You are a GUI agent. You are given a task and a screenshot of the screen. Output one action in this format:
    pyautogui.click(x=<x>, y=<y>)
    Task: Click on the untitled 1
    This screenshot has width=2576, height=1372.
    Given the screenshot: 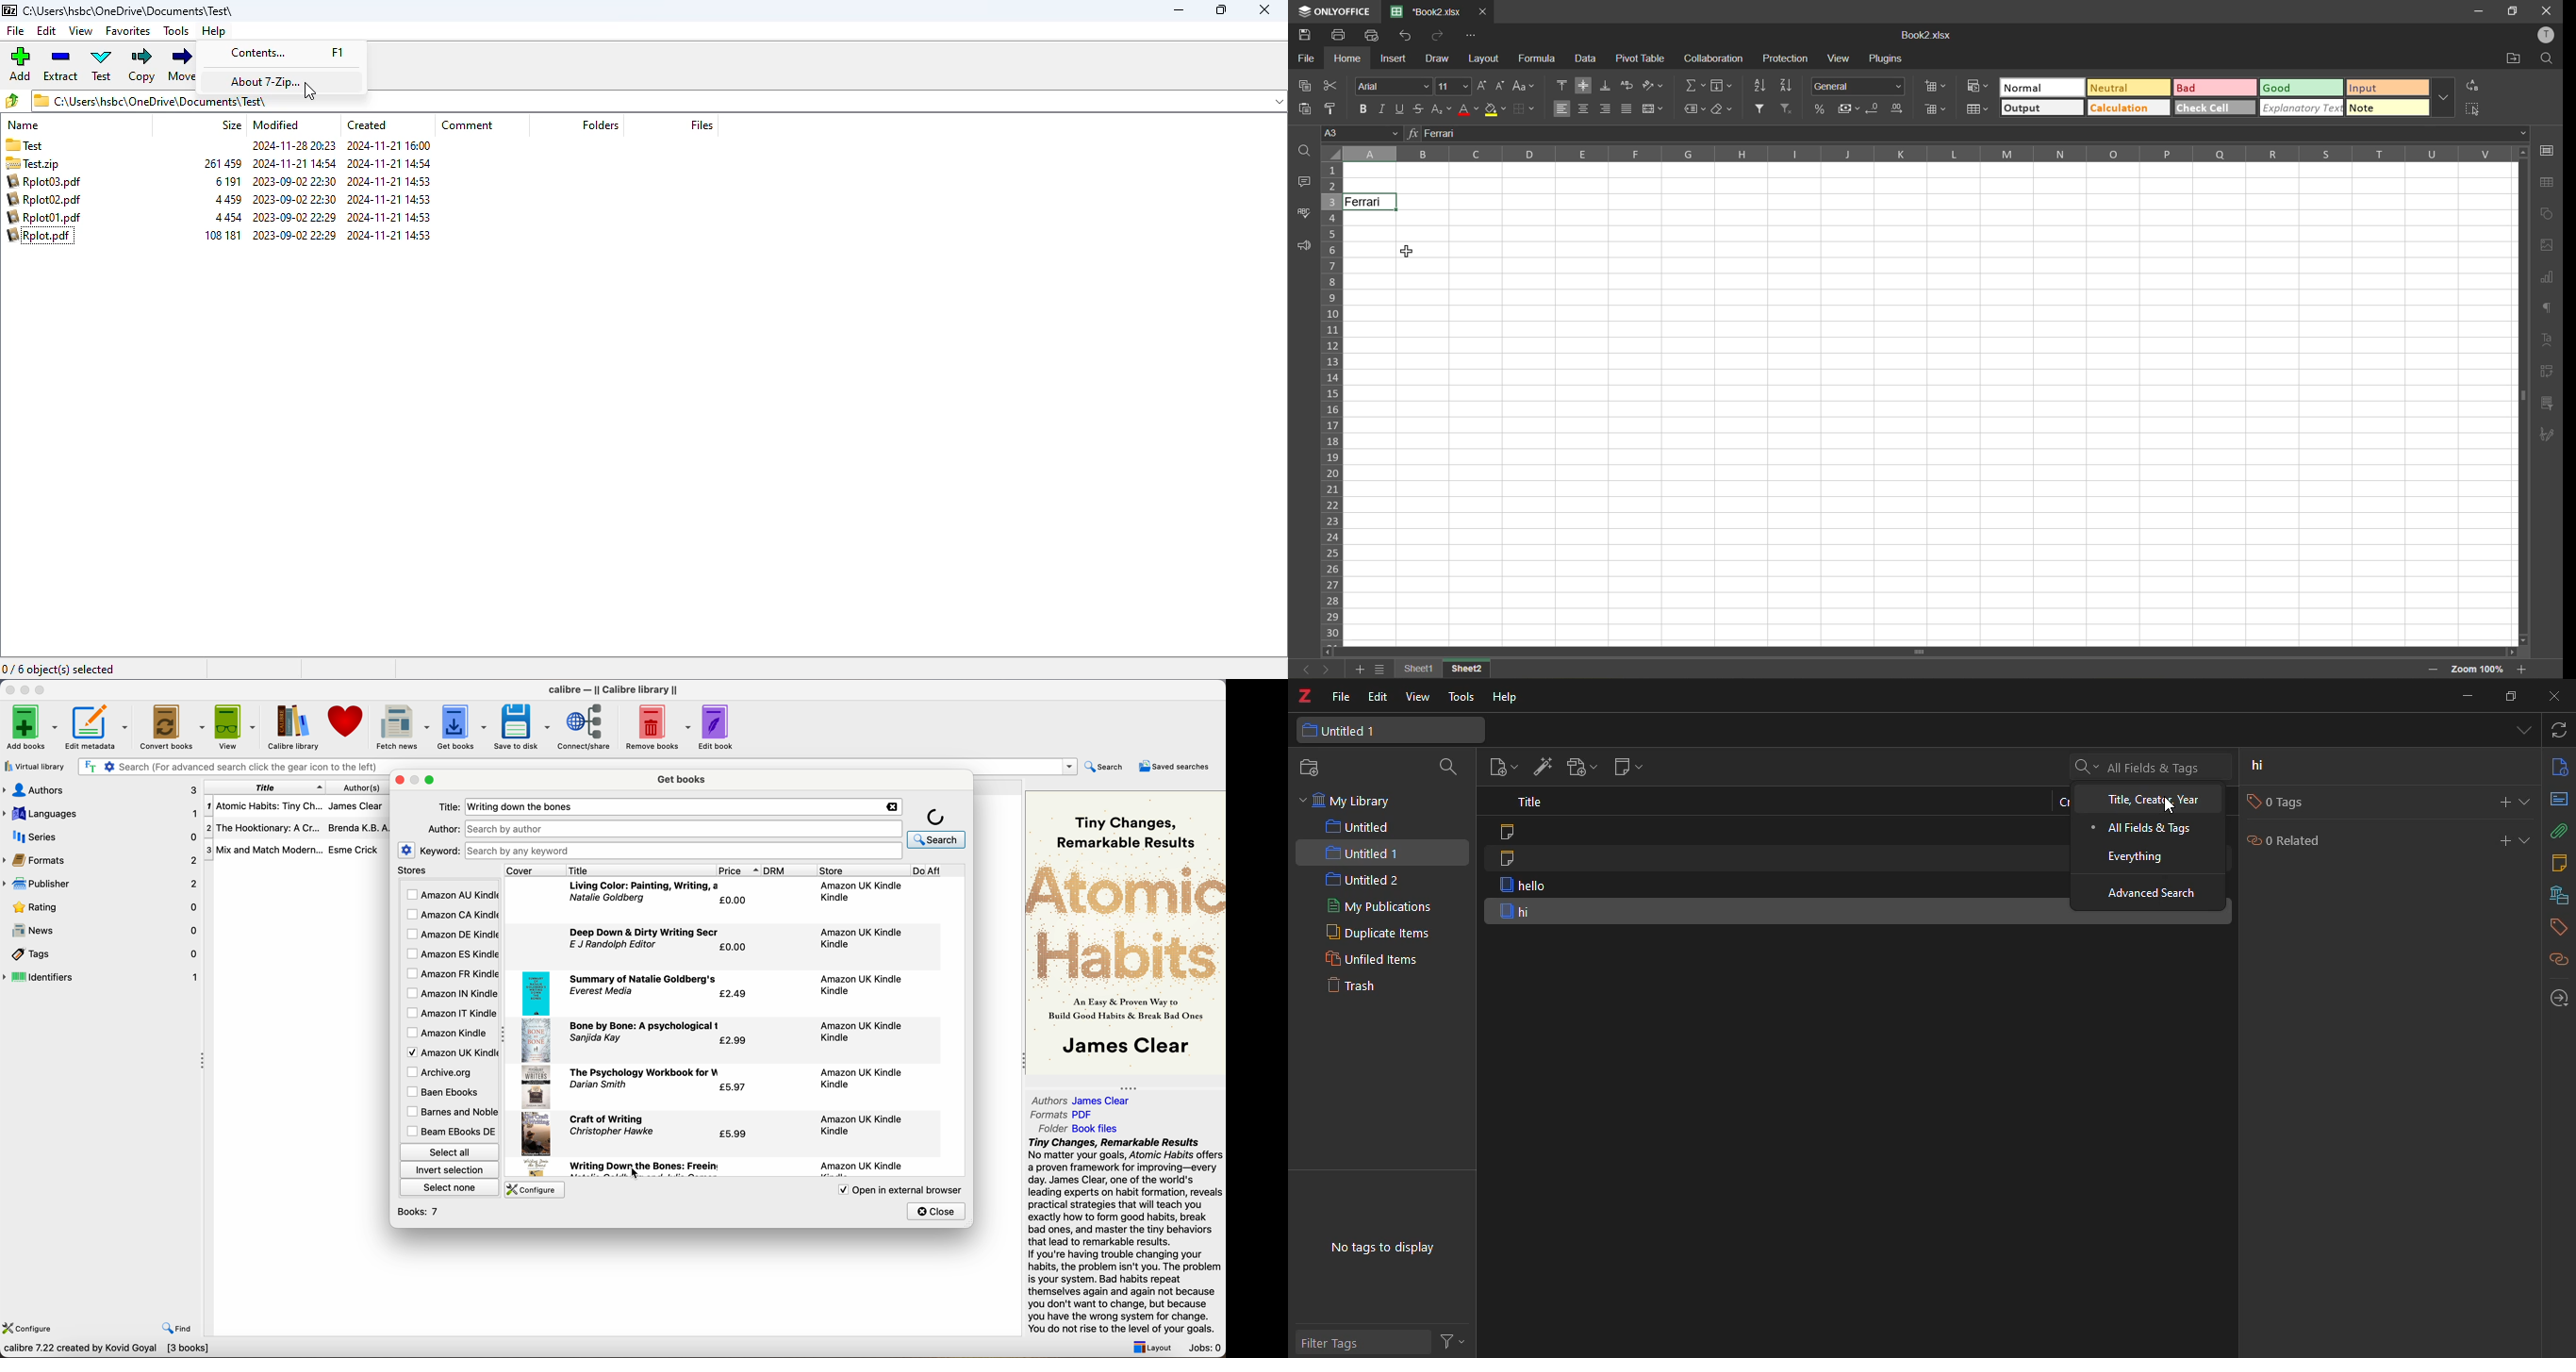 What is the action you would take?
    pyautogui.click(x=1347, y=731)
    